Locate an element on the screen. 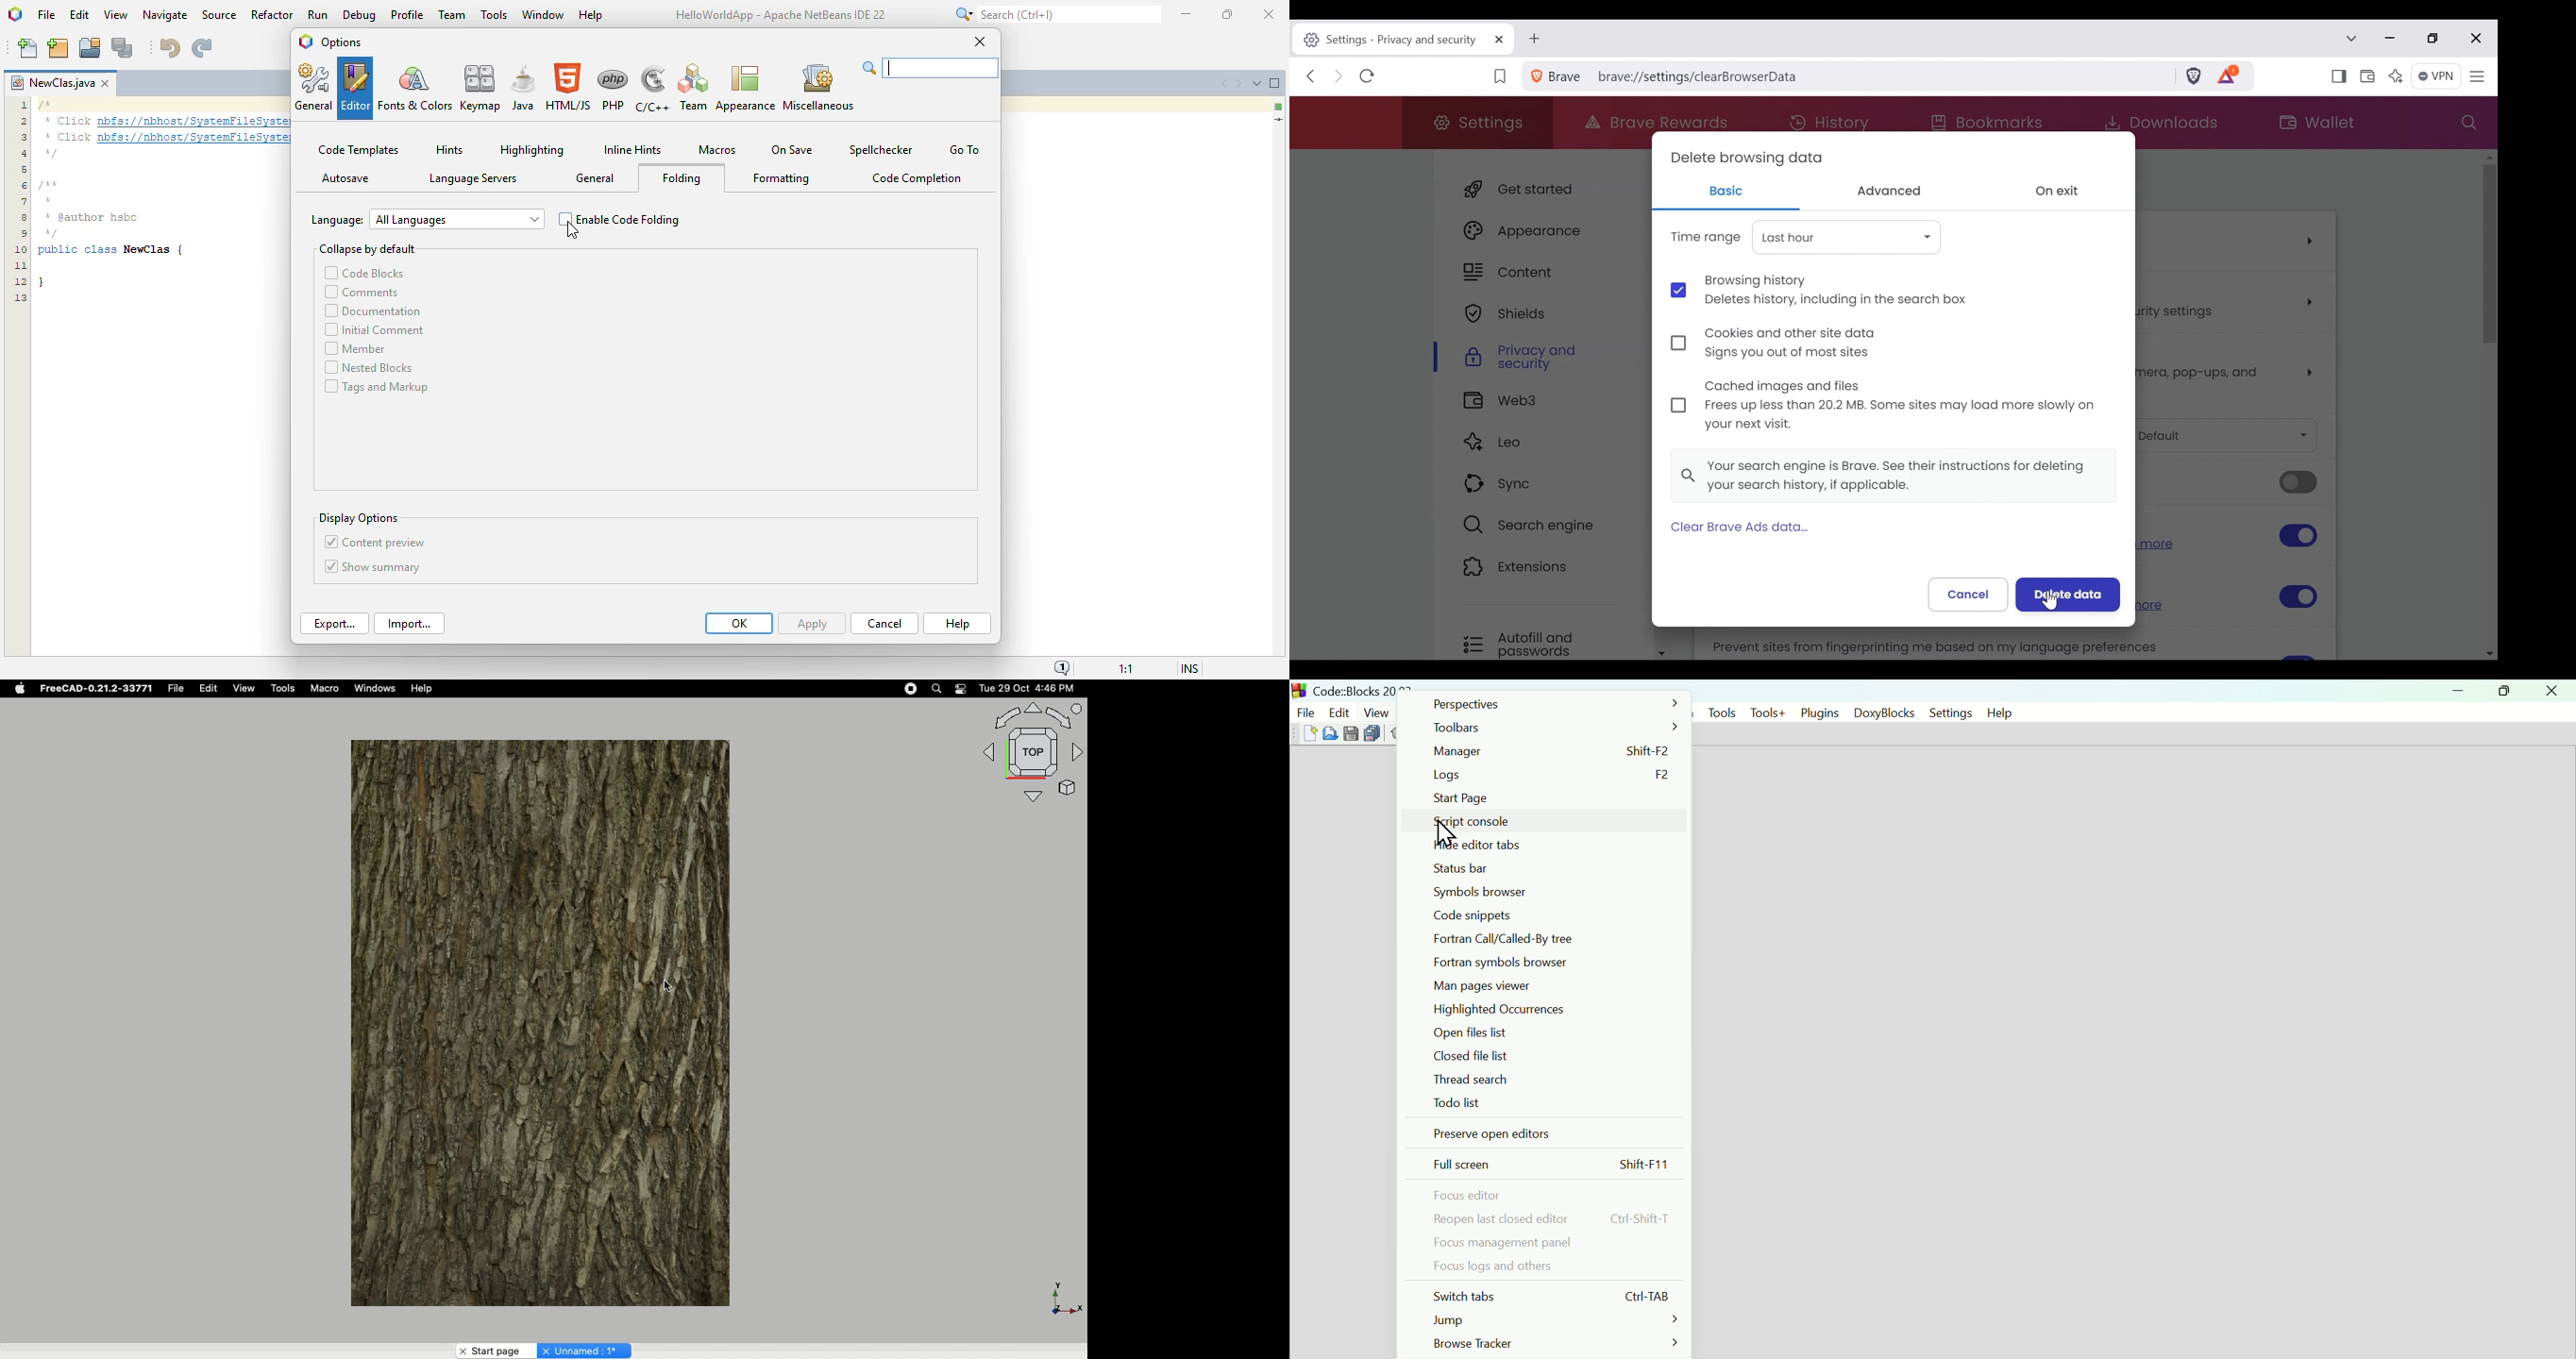 The image size is (2576, 1372). Apple logo is located at coordinates (19, 689).